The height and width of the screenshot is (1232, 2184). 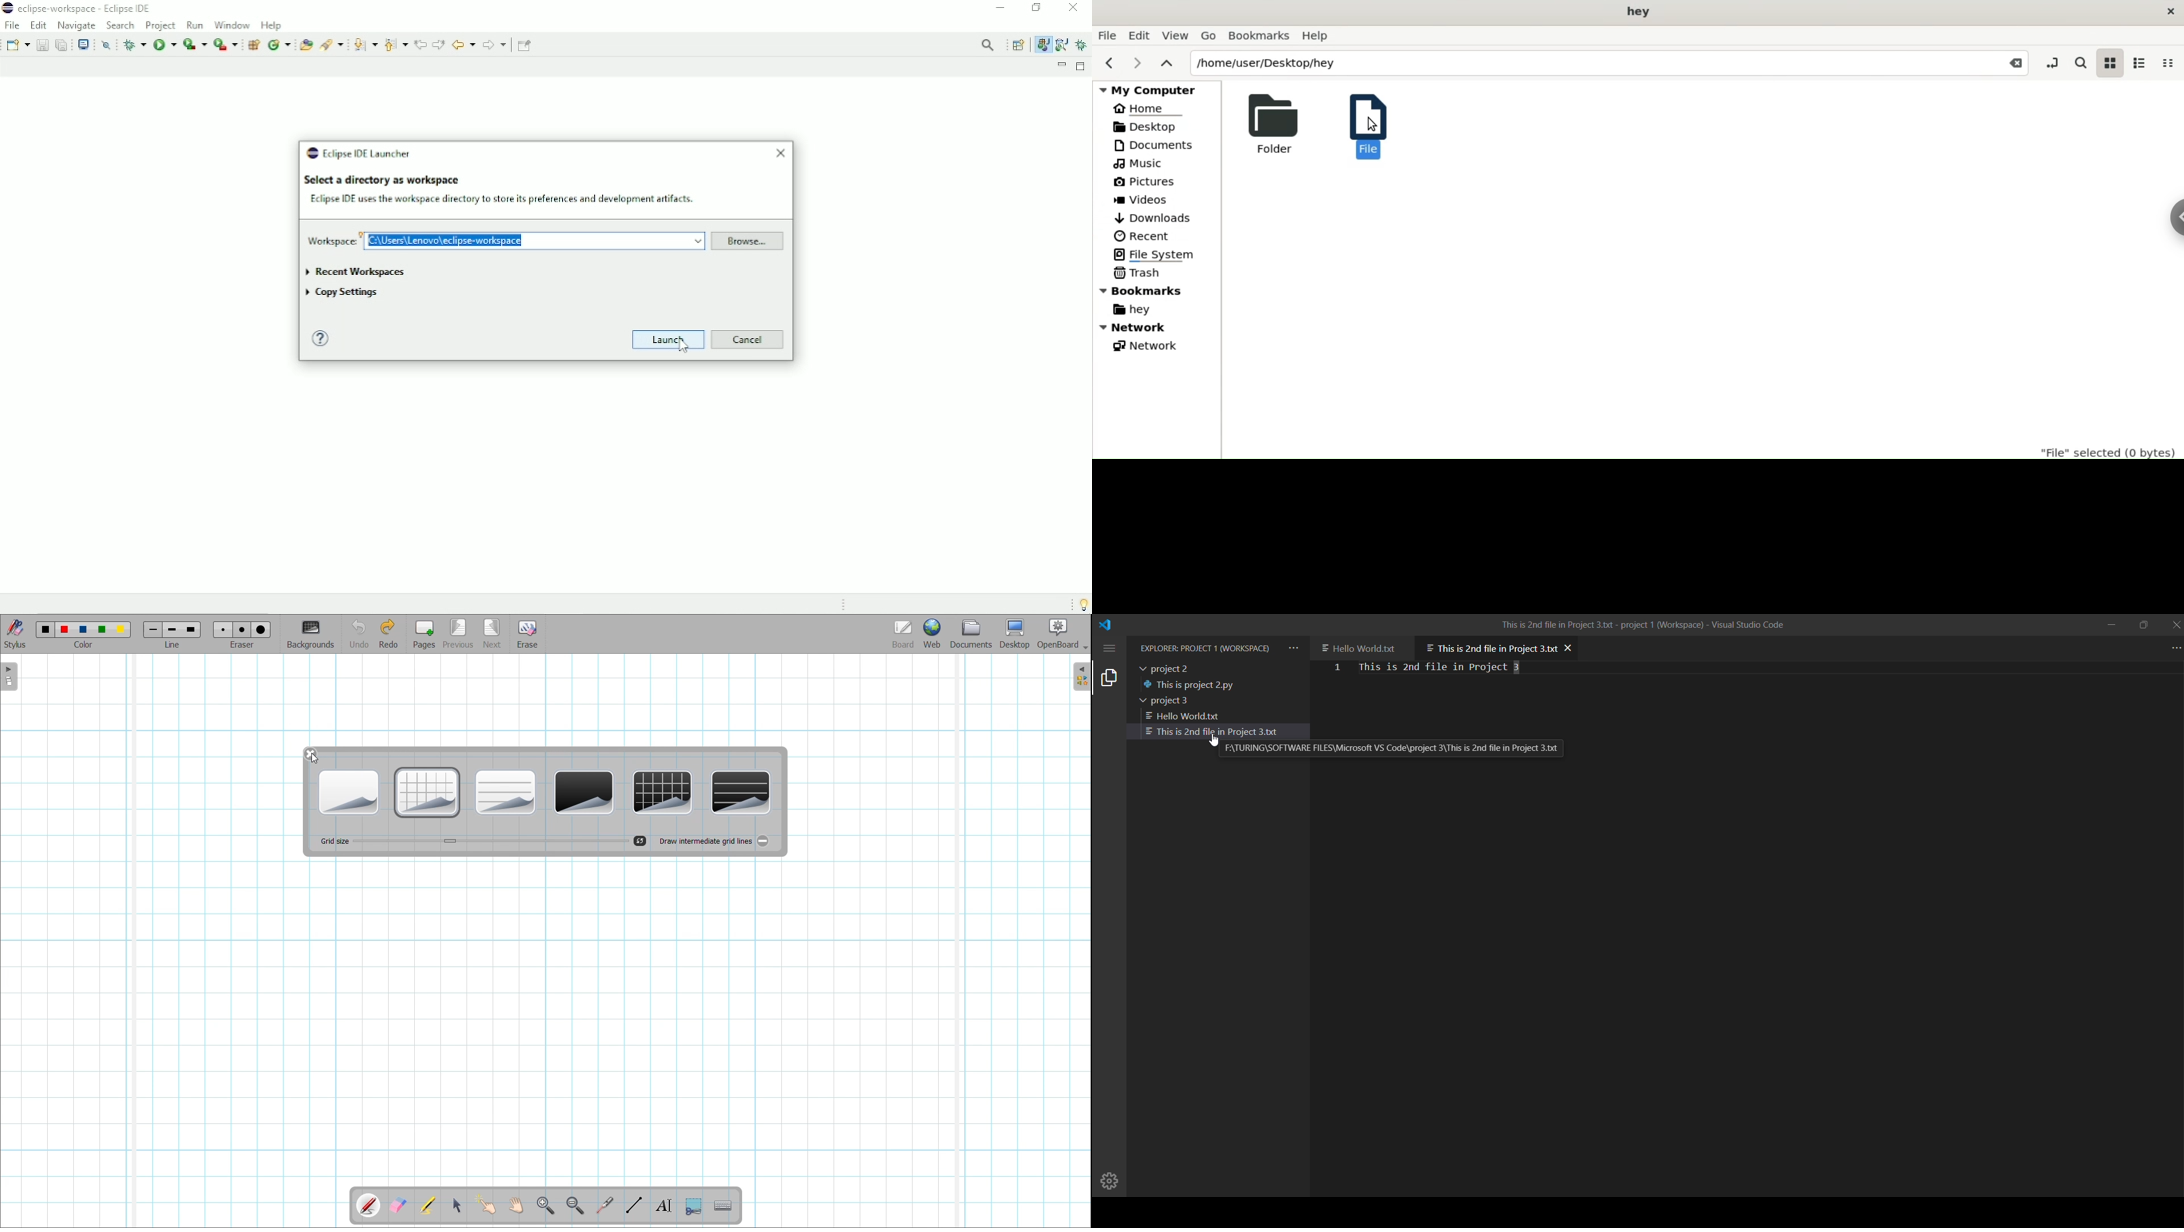 I want to click on Help, so click(x=323, y=339).